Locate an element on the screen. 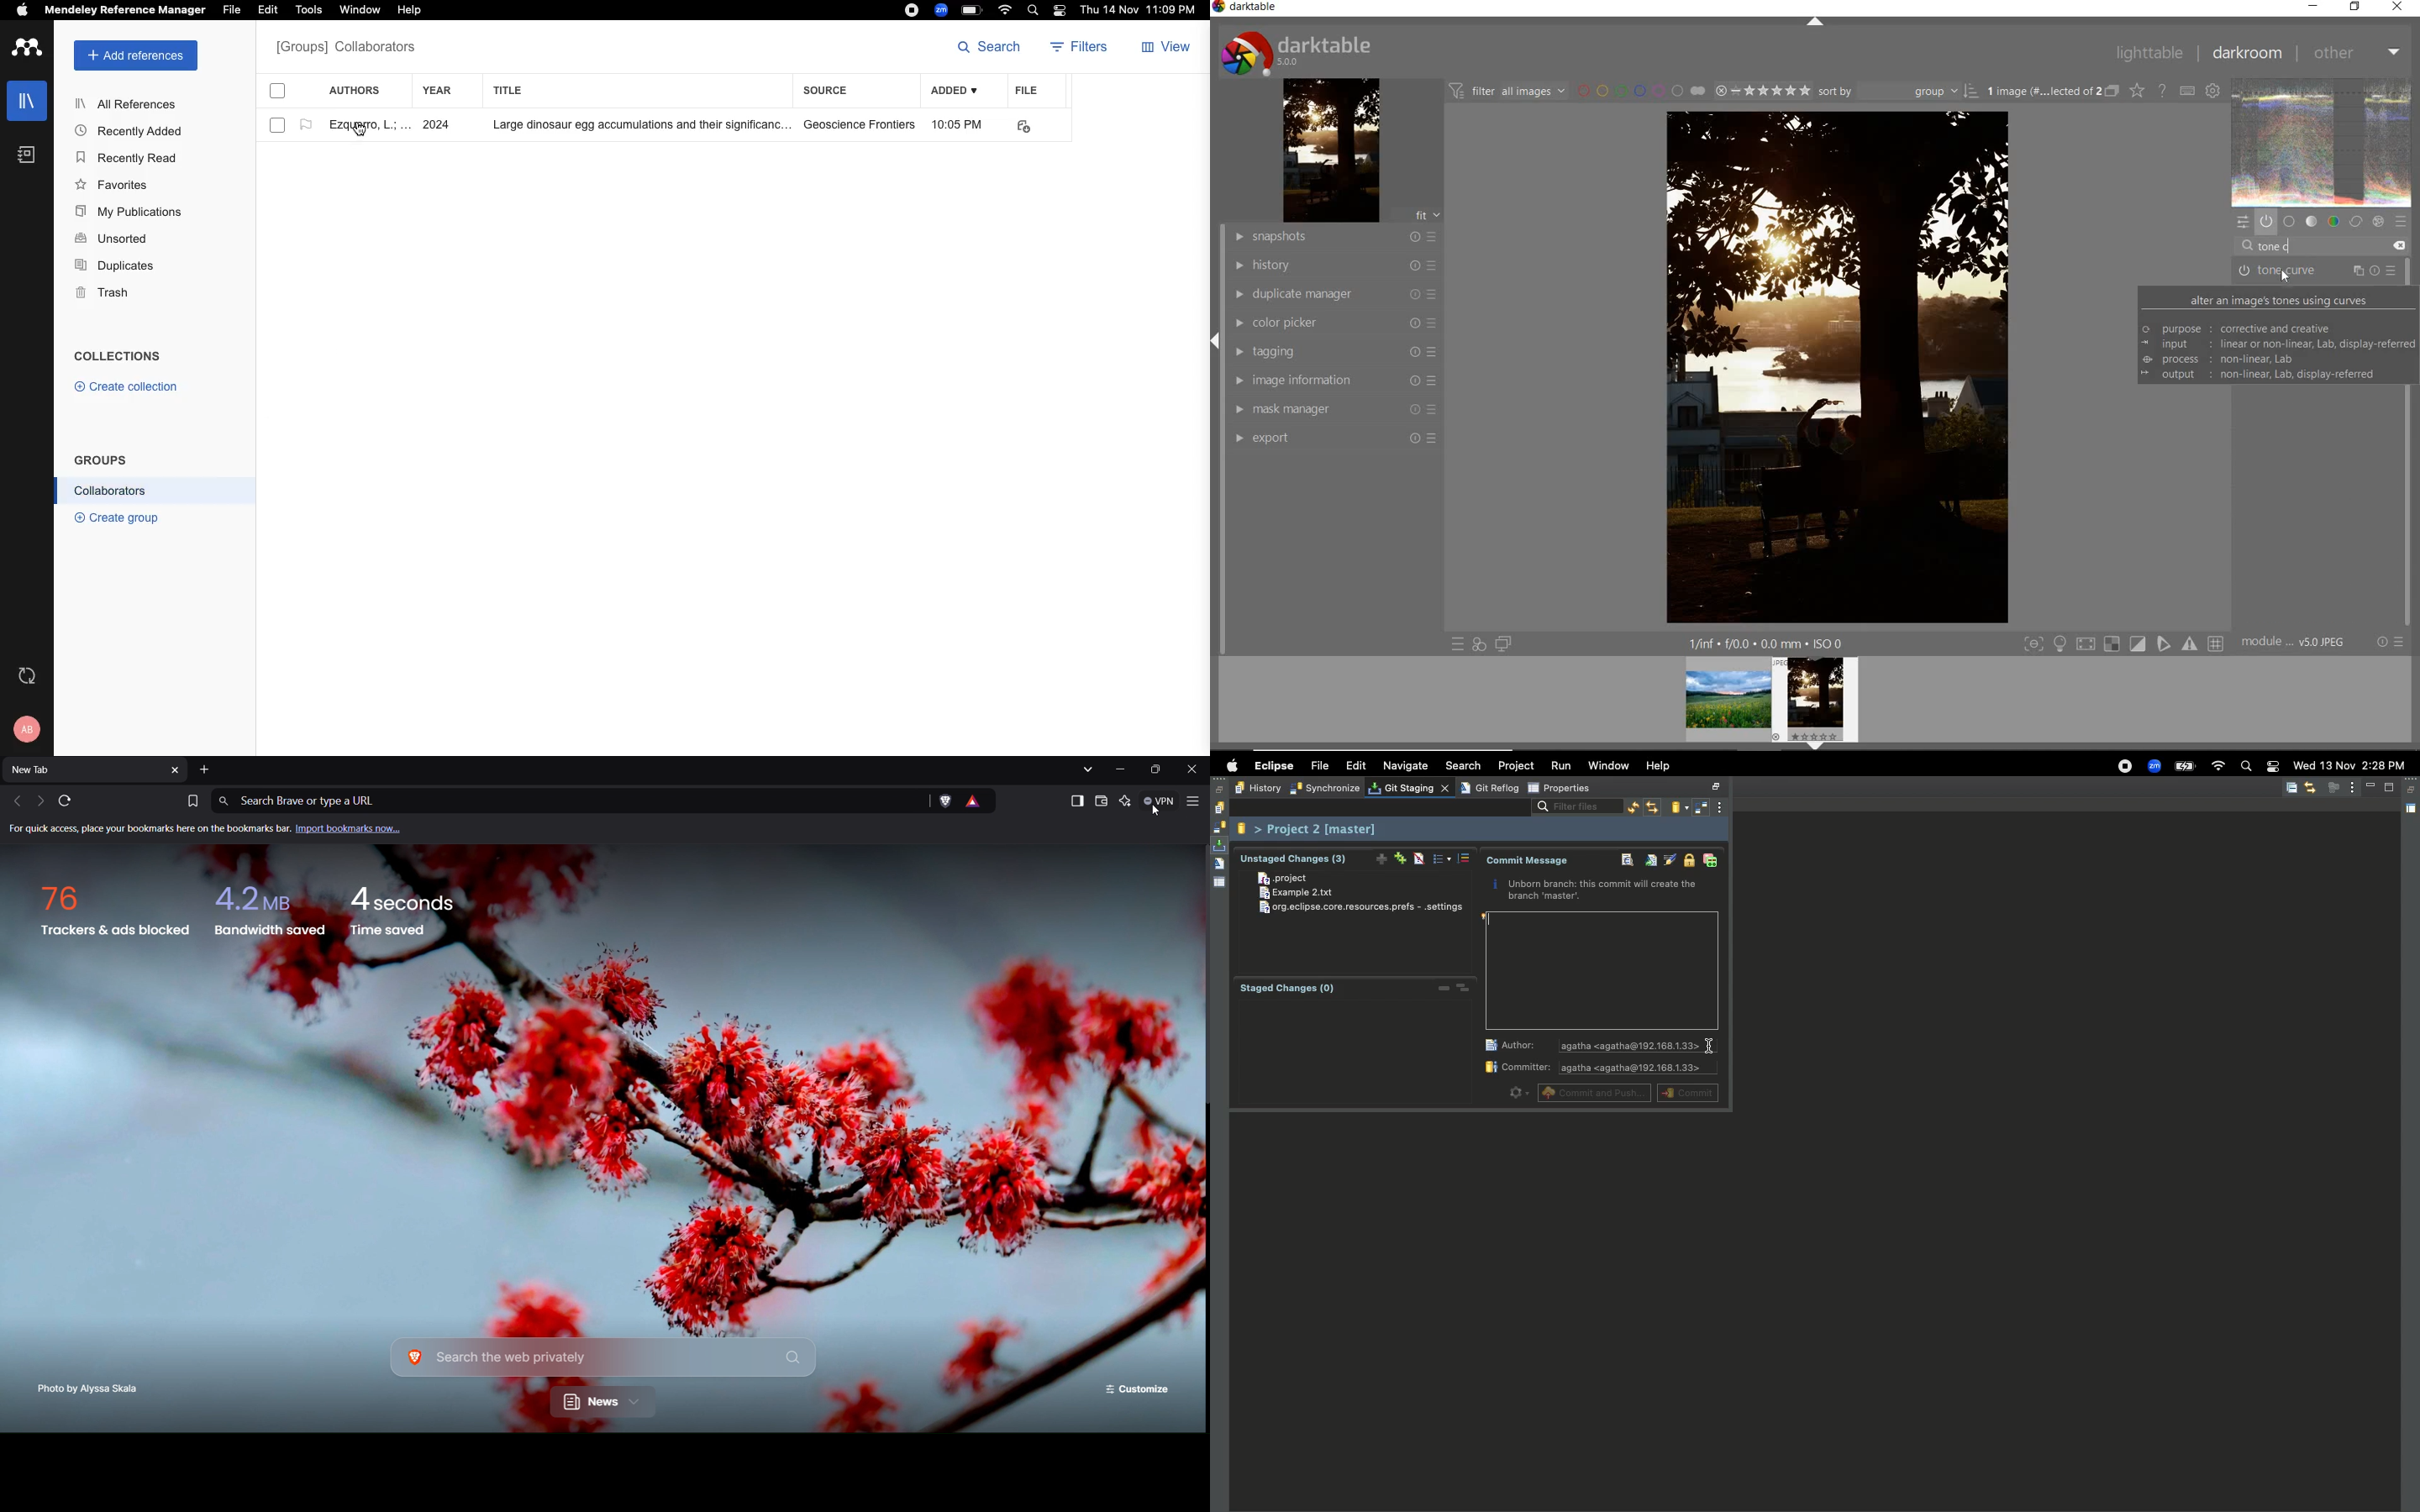 This screenshot has height=1512, width=2436. color is located at coordinates (2334, 220).